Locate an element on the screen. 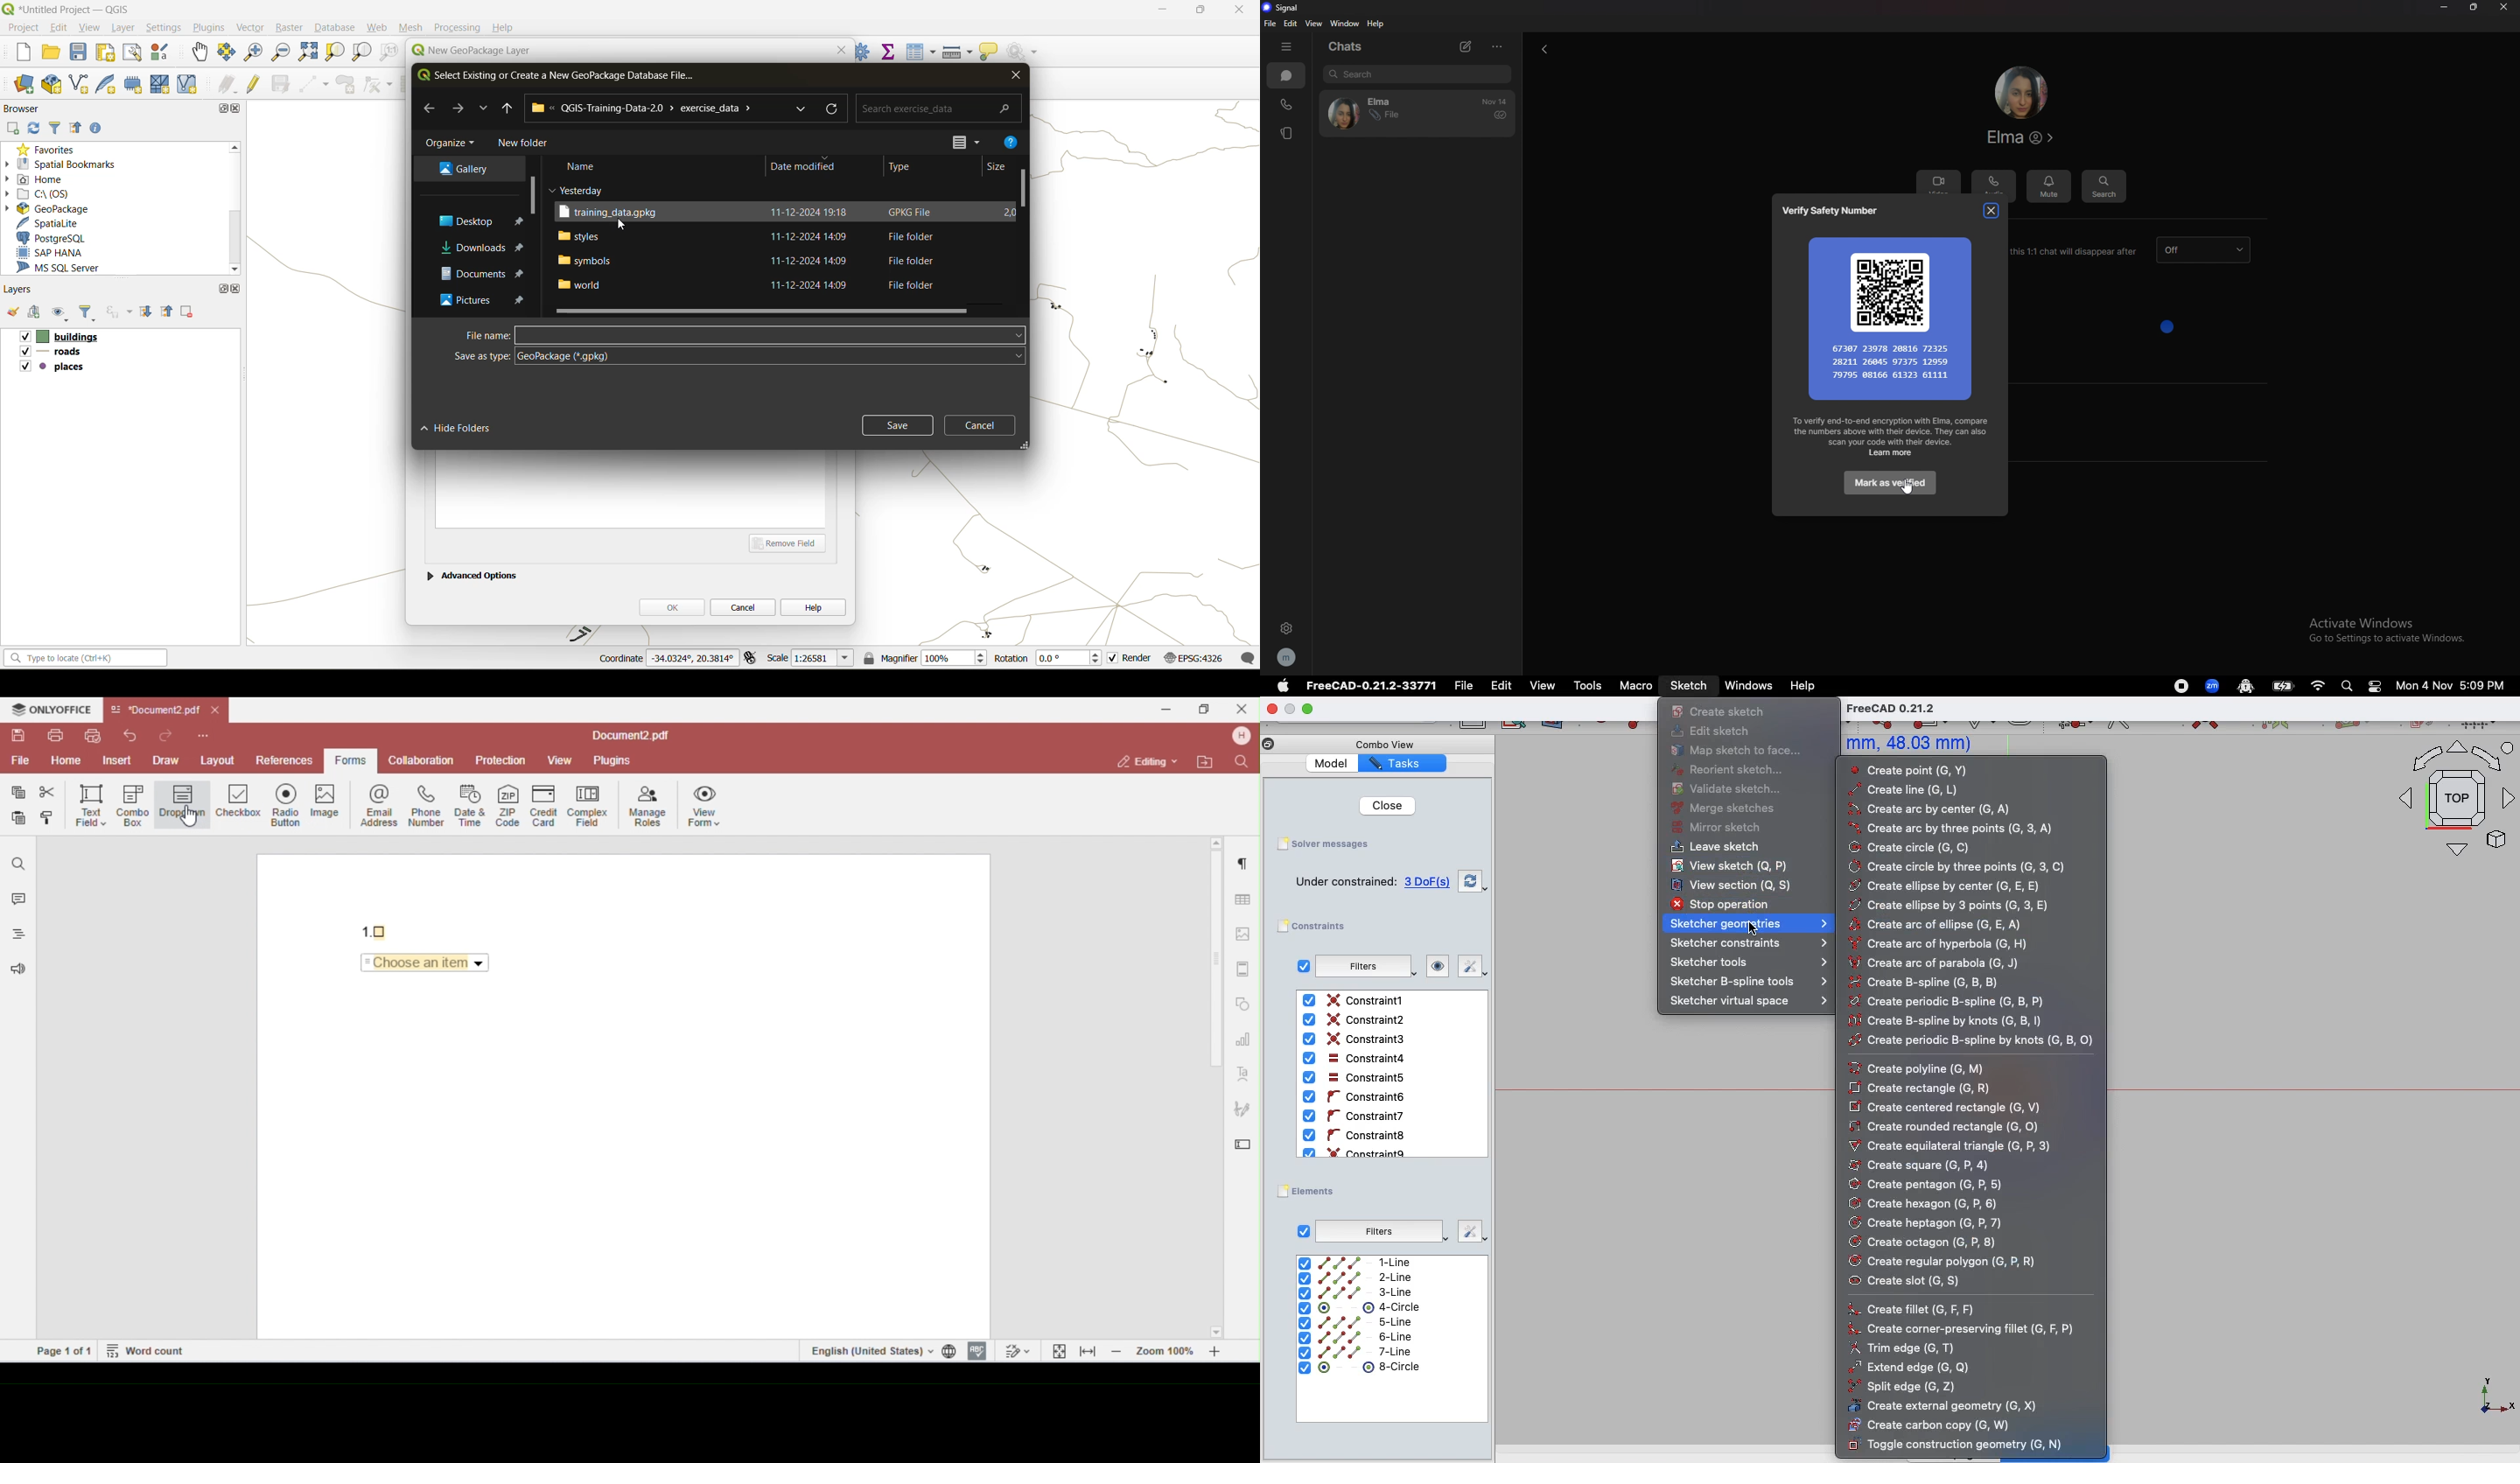 The width and height of the screenshot is (2520, 1484). toggle edits is located at coordinates (254, 84).